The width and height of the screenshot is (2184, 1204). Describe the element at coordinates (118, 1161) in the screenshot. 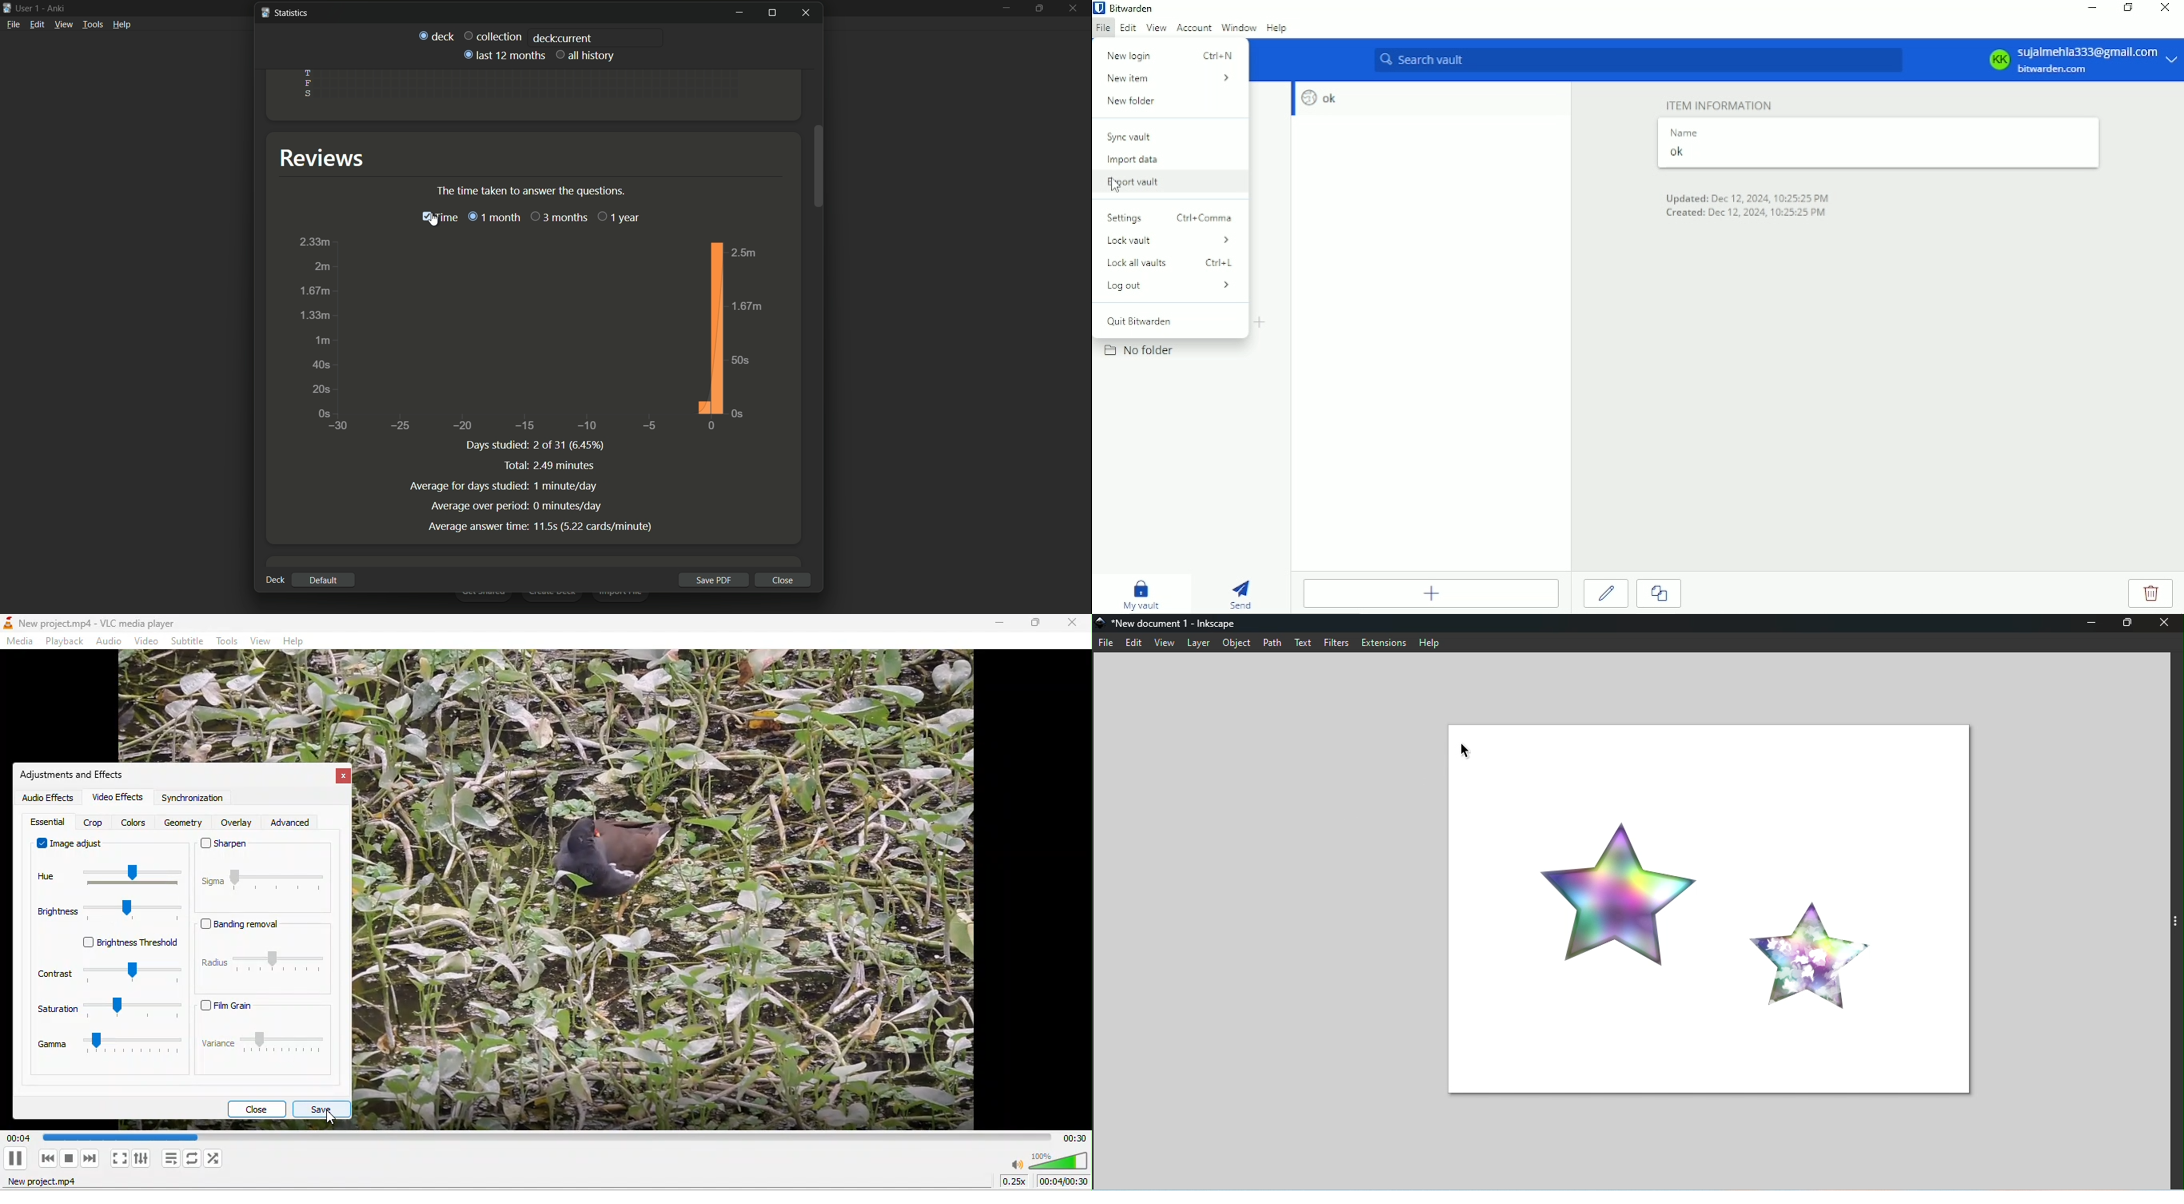

I see `toggle the video in fullscreen` at that location.